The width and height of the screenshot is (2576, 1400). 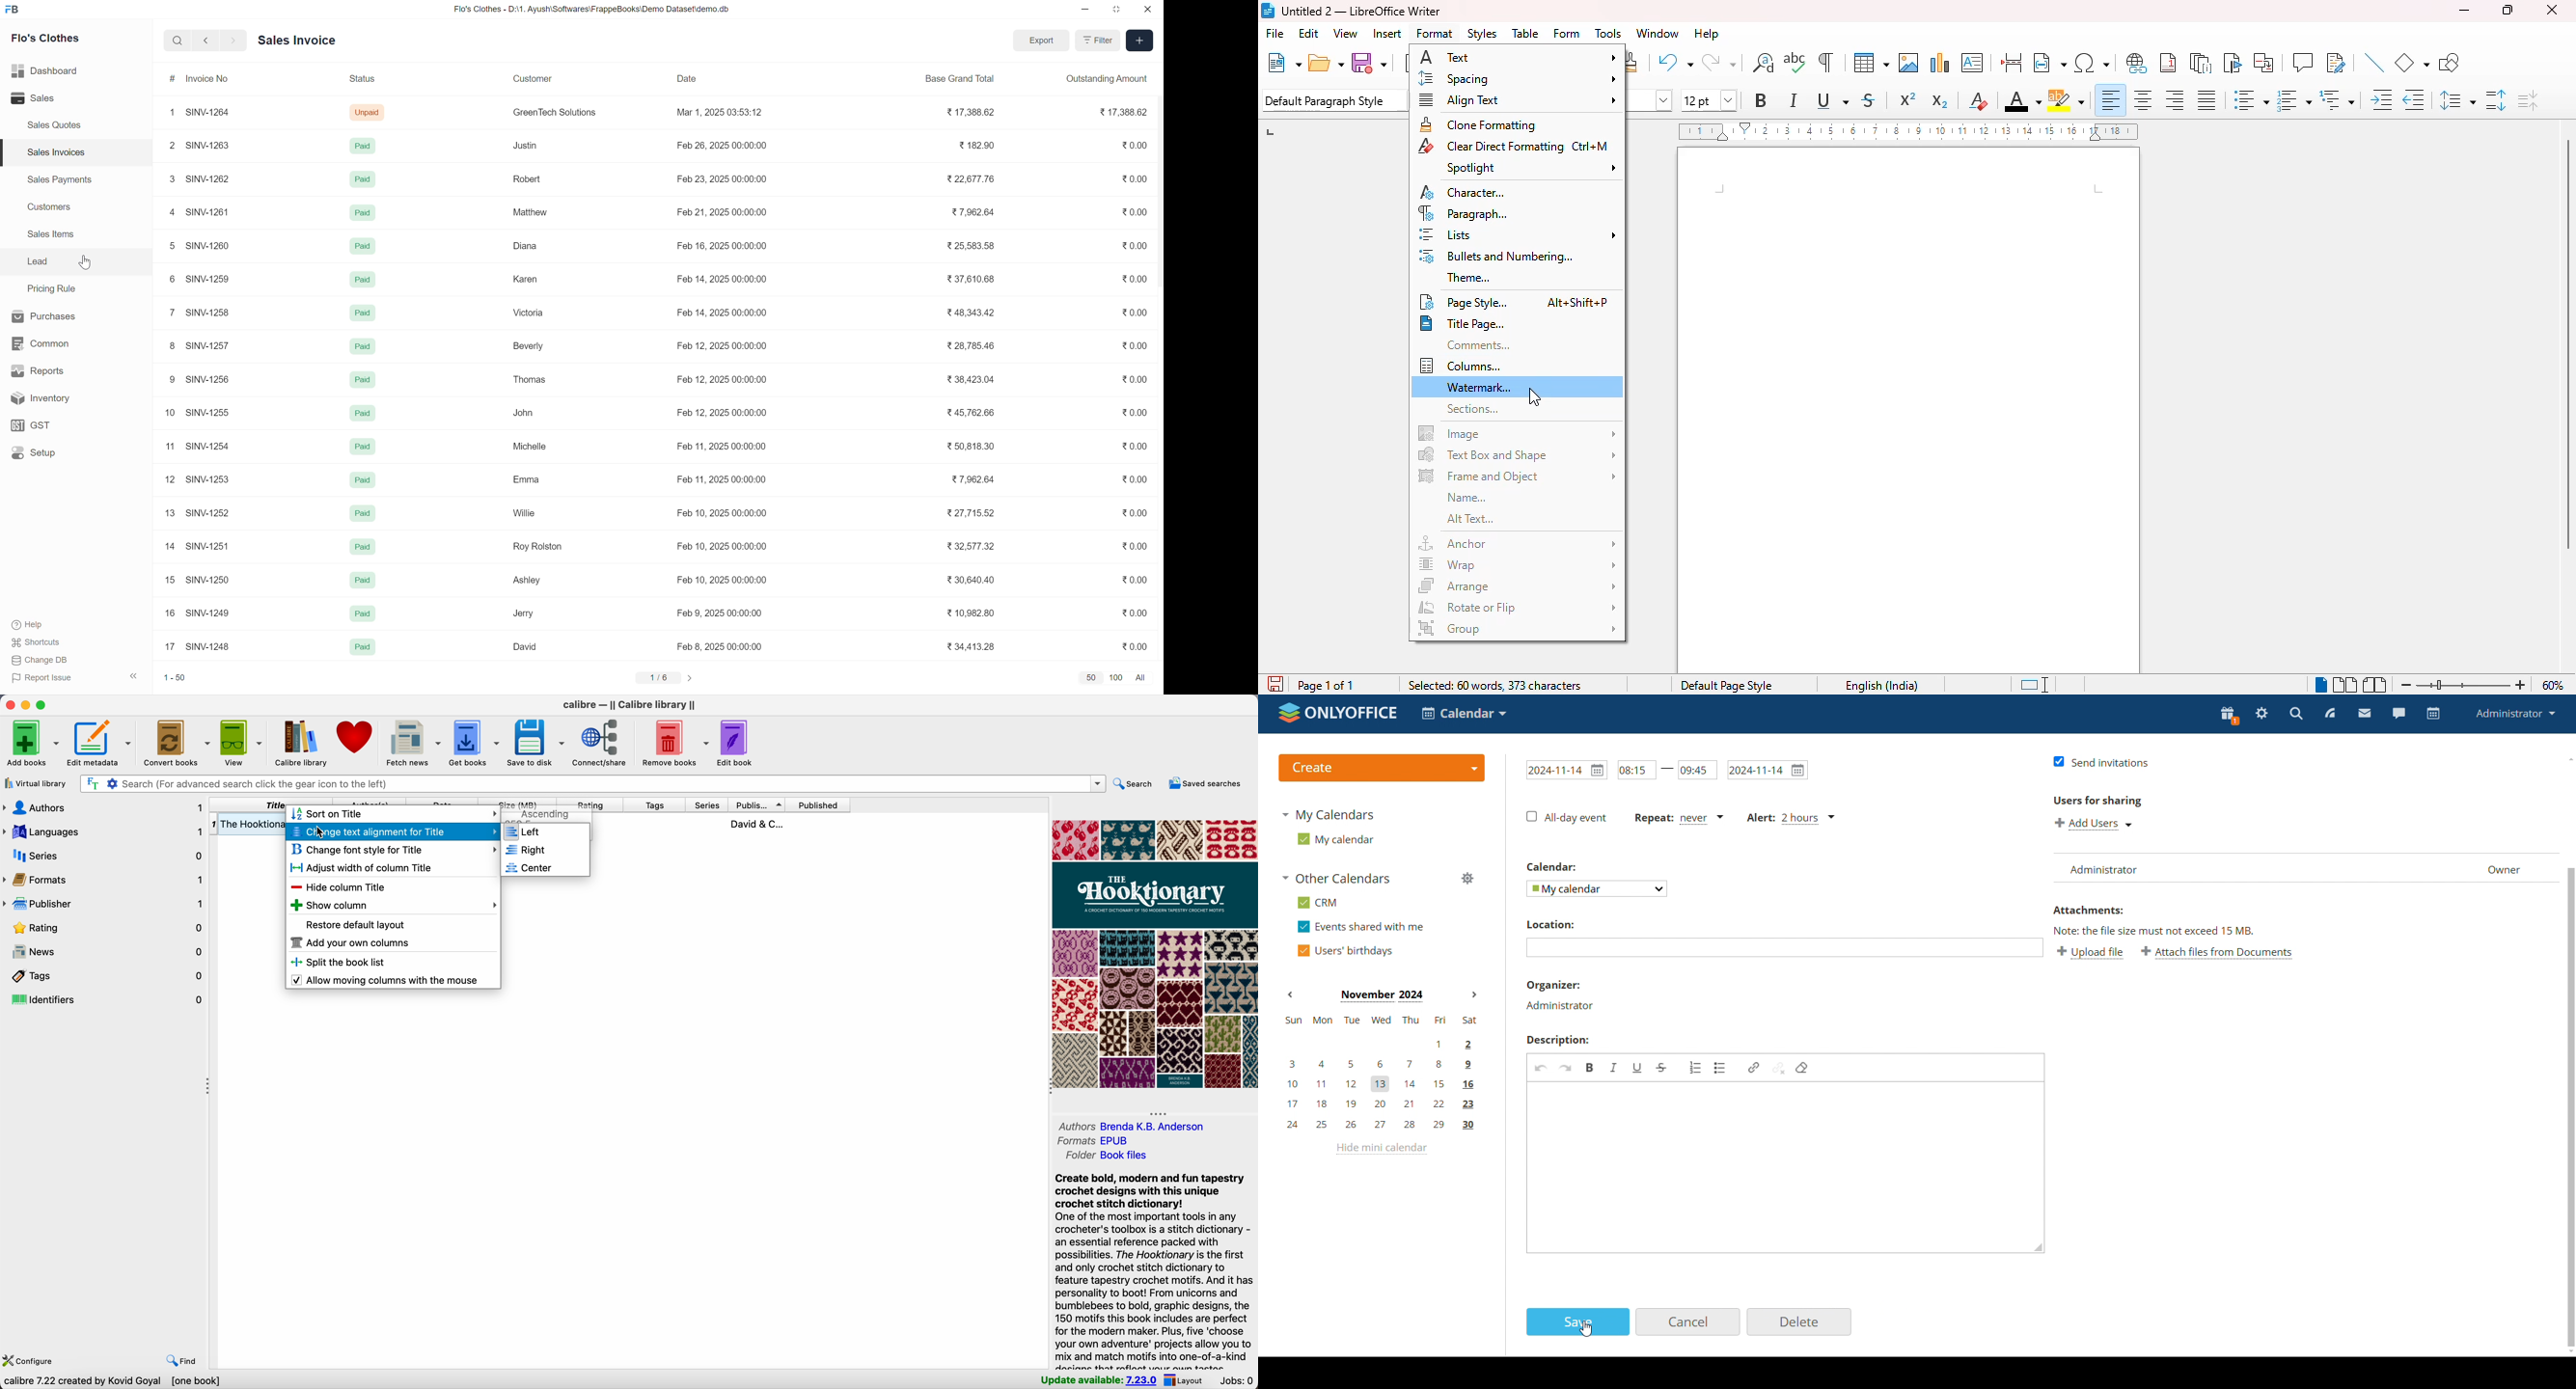 I want to click on 14, so click(x=167, y=545).